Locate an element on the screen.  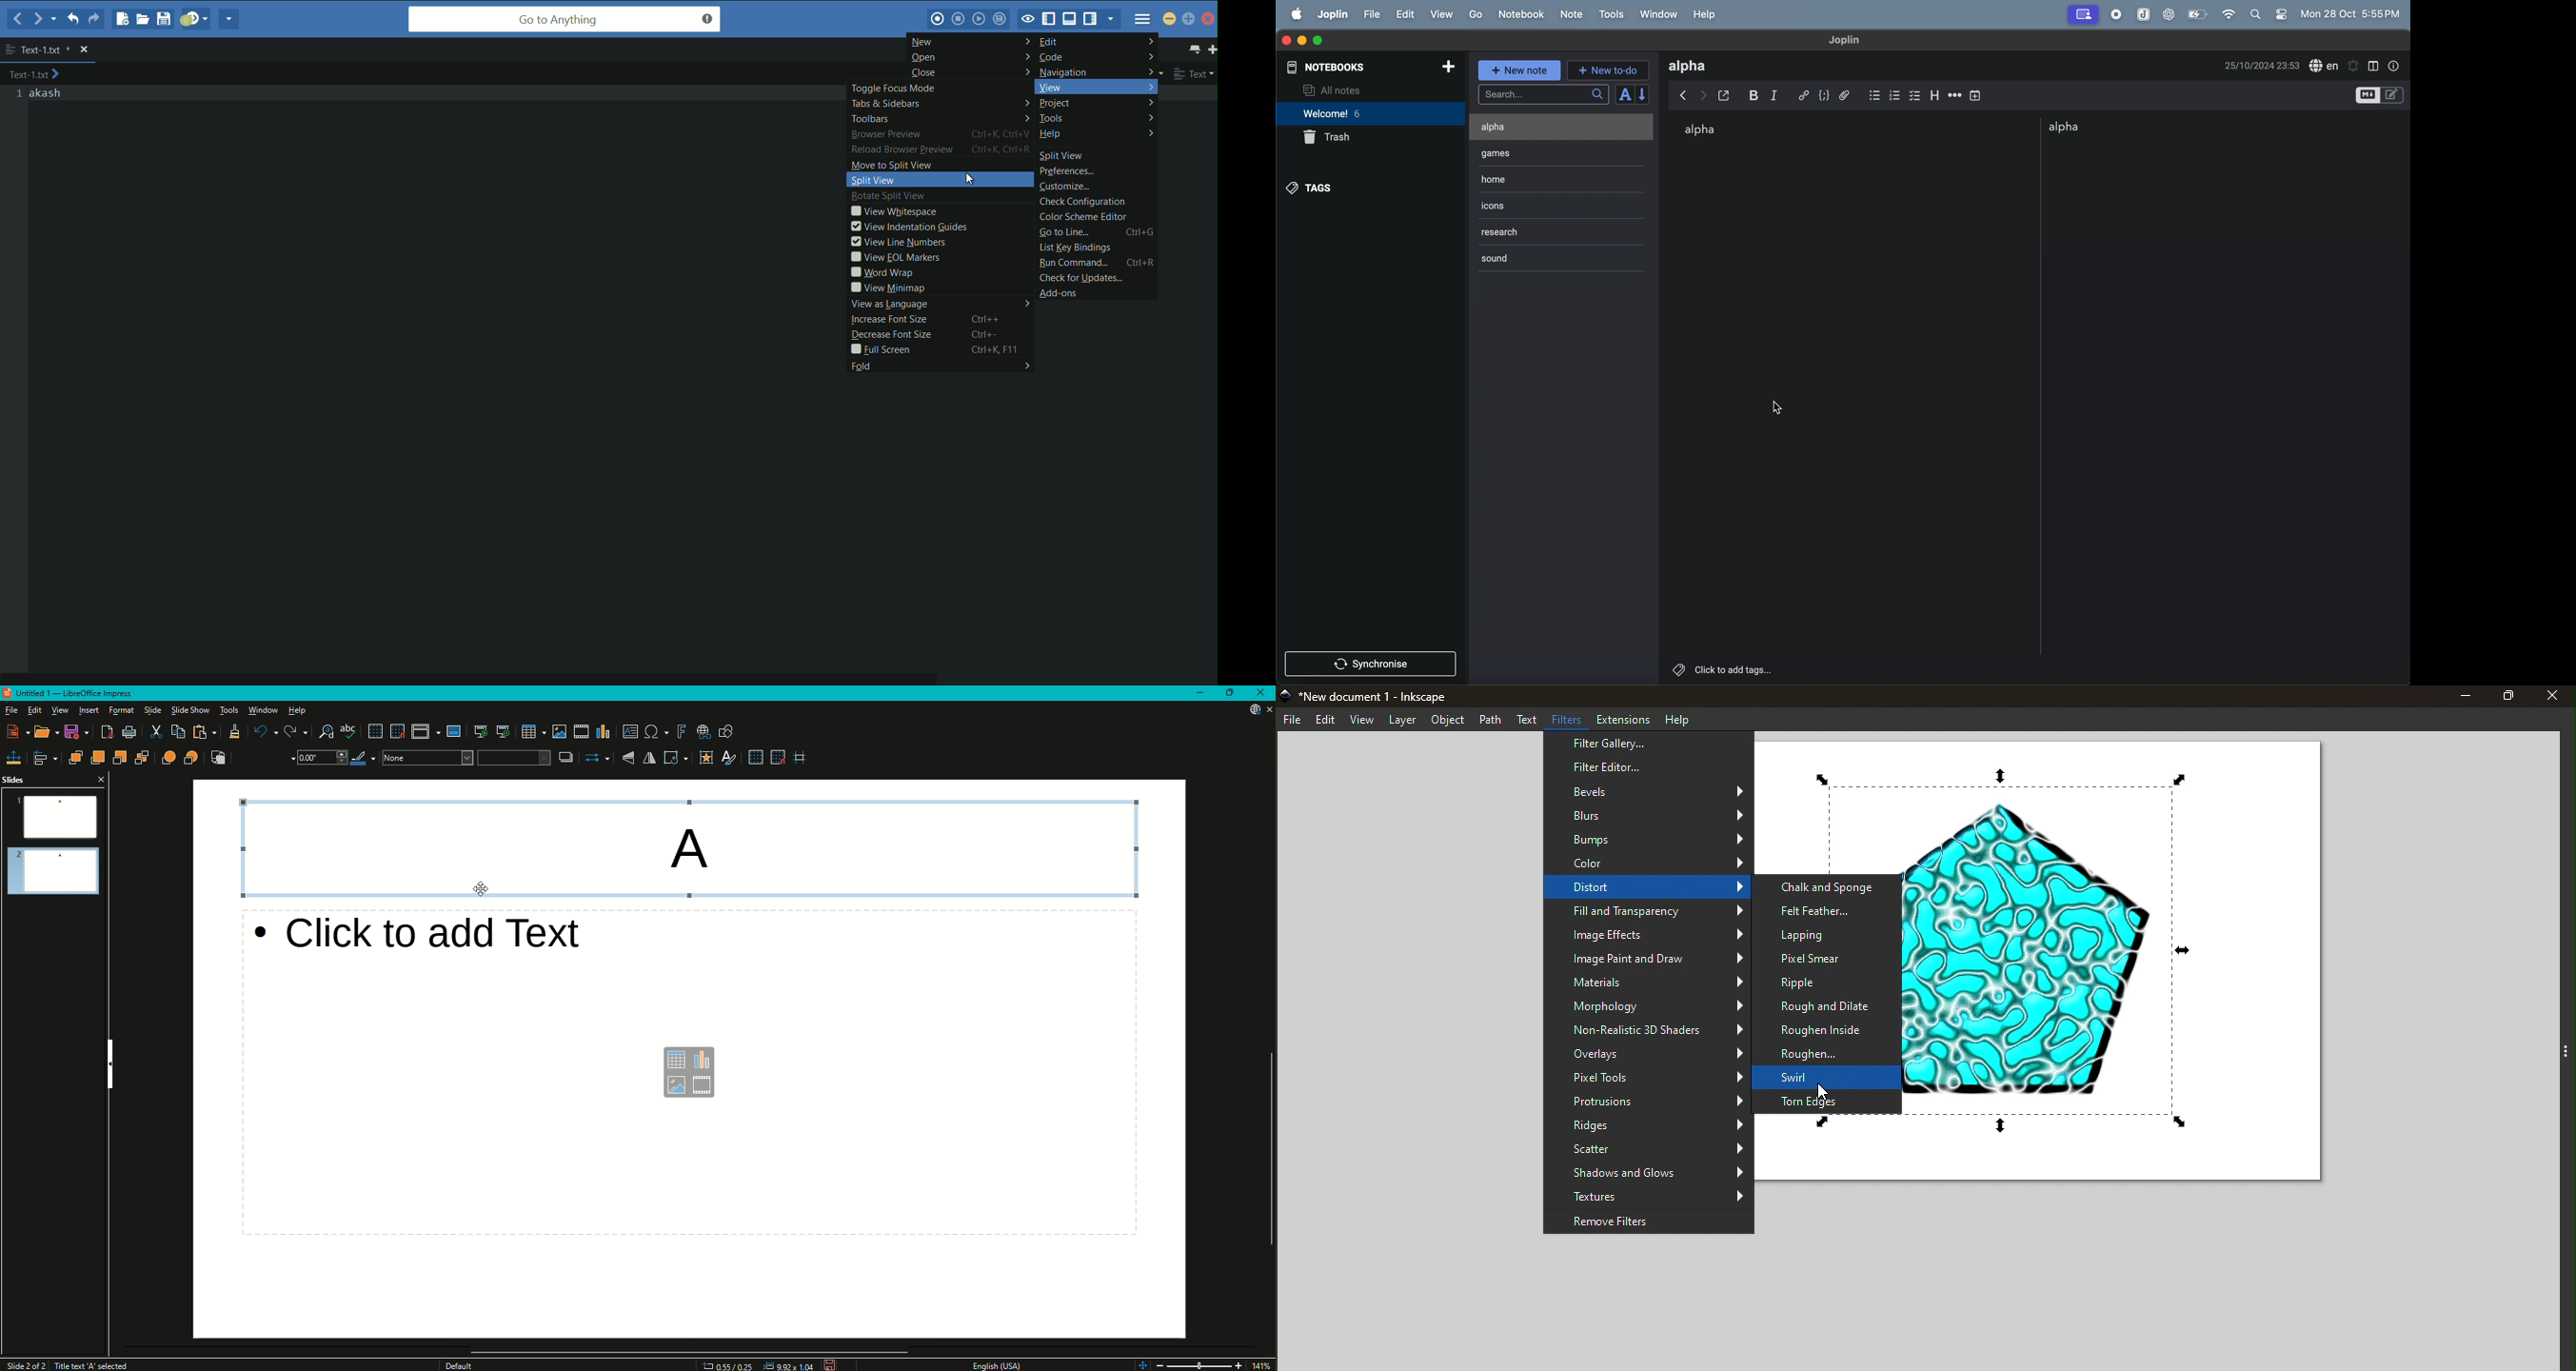
record is located at coordinates (2118, 14).